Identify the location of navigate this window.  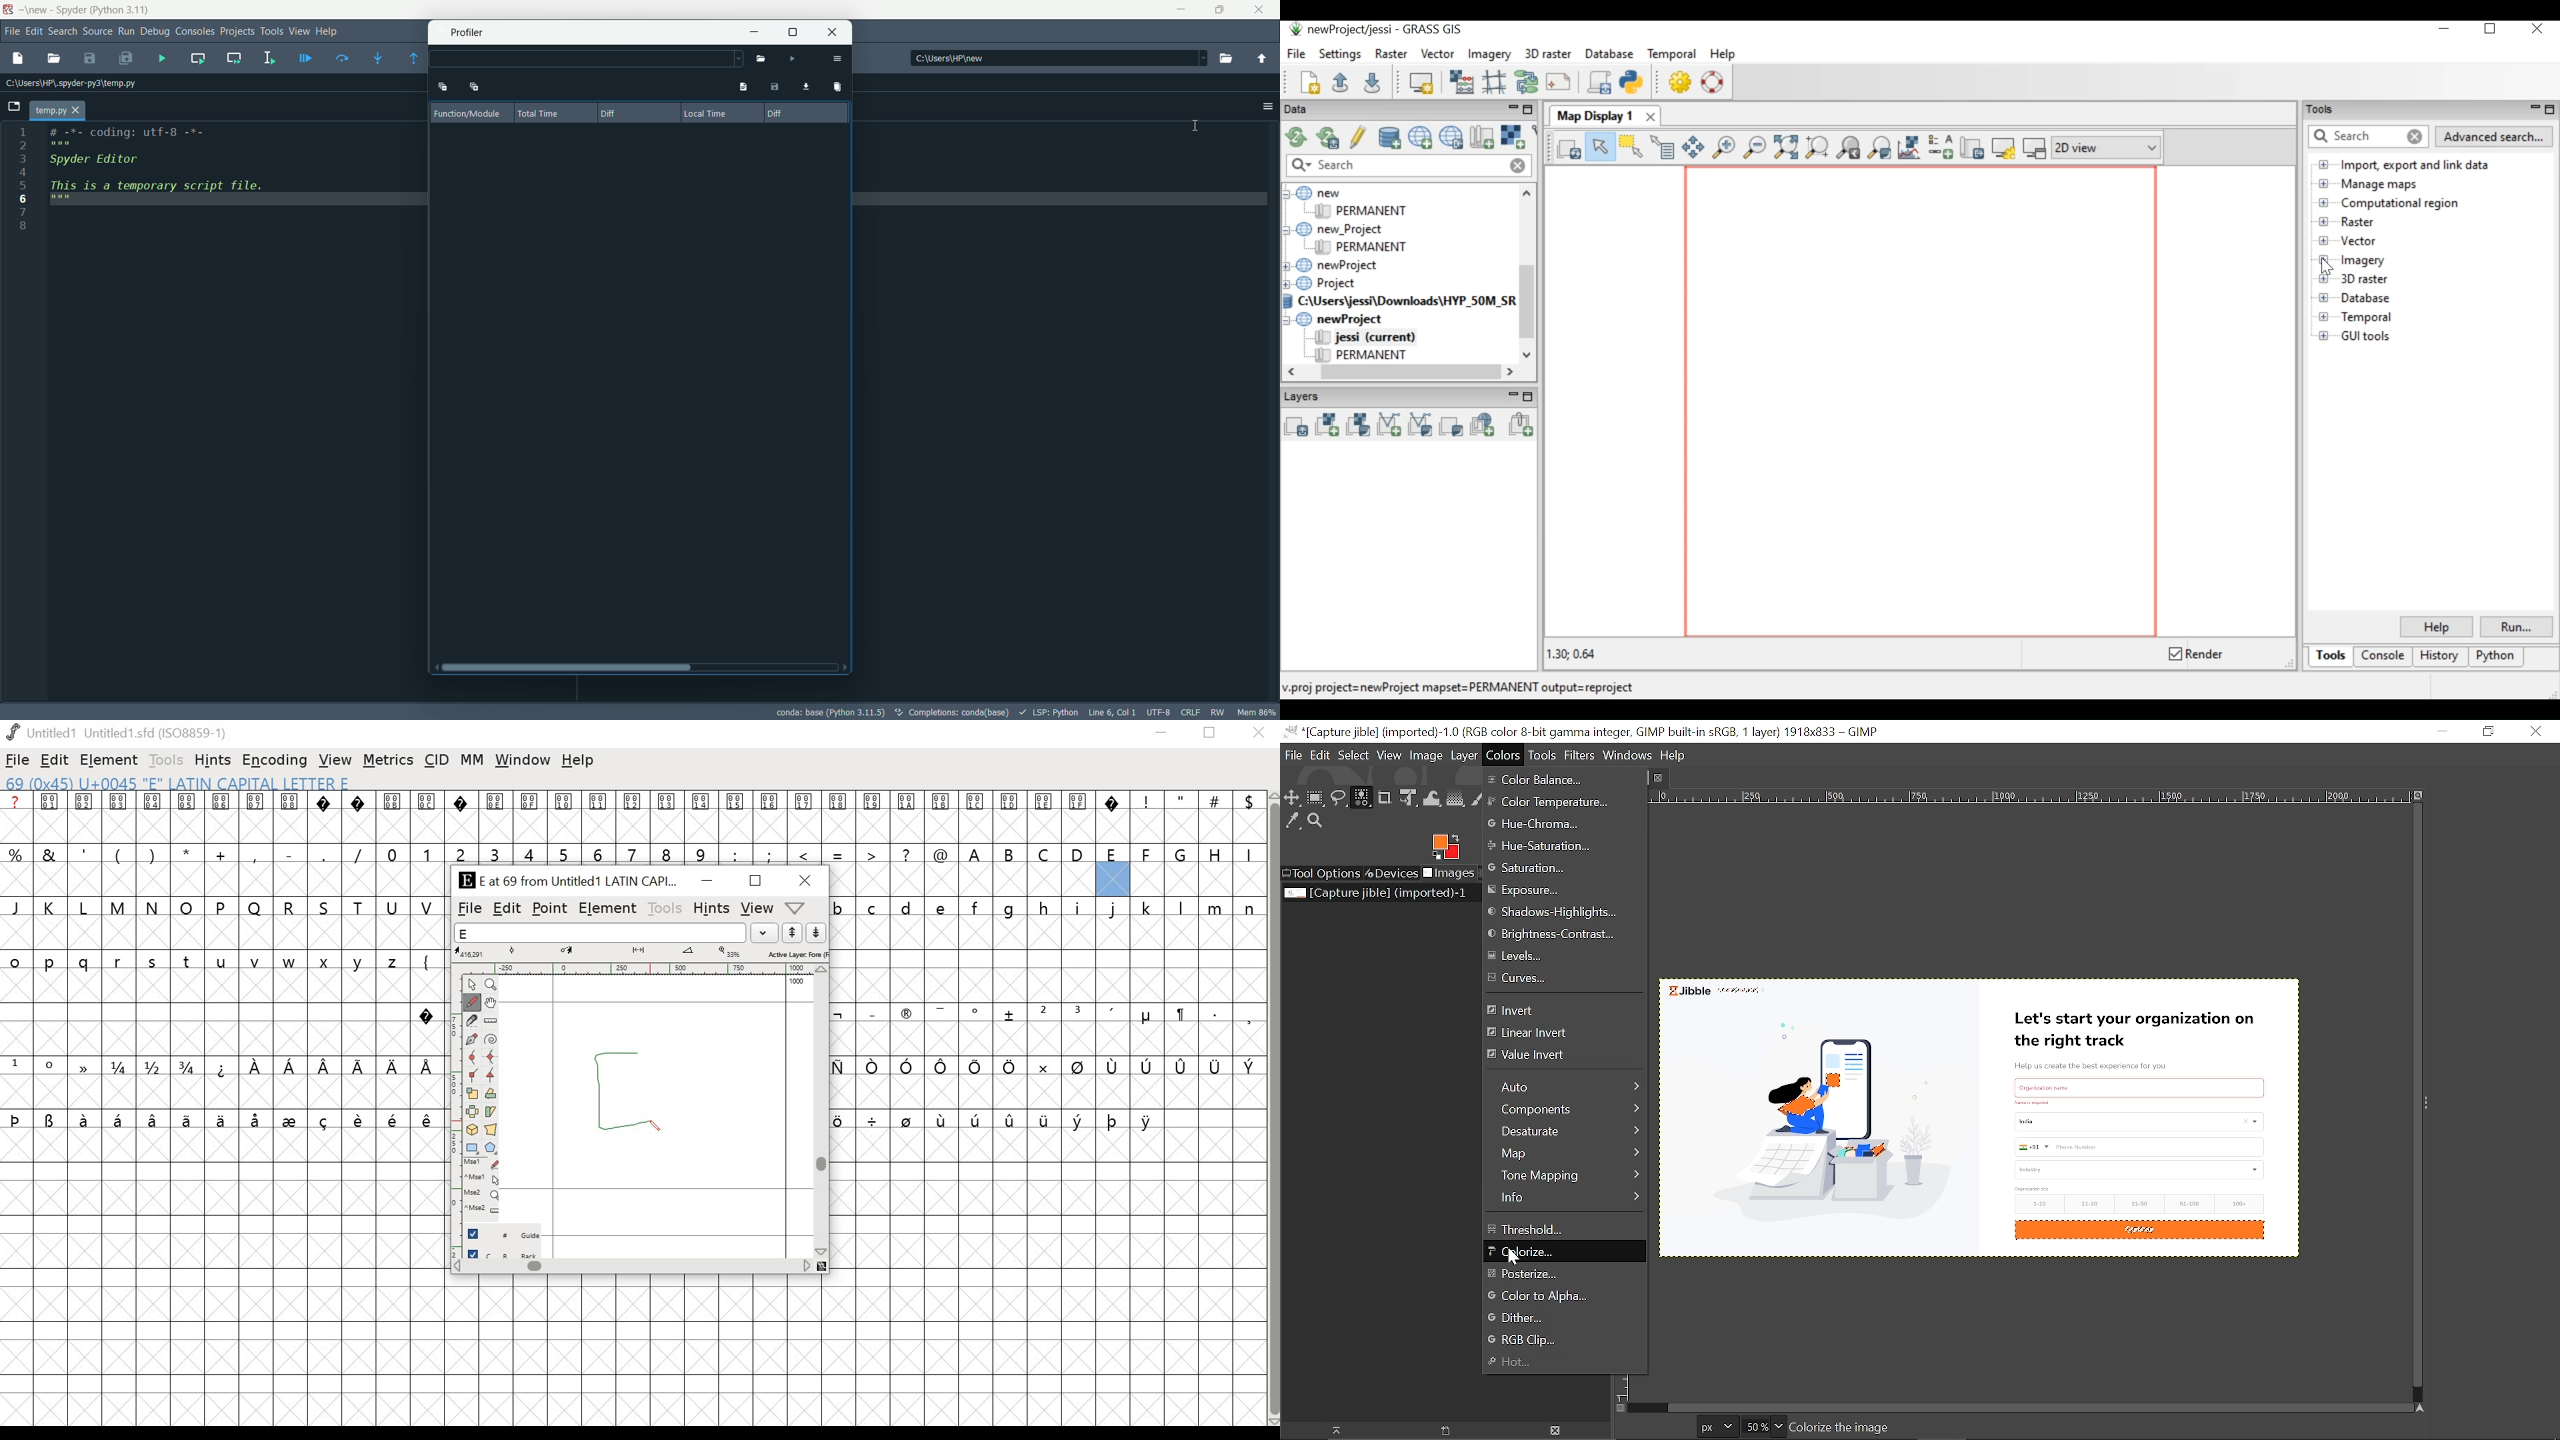
(2424, 1407).